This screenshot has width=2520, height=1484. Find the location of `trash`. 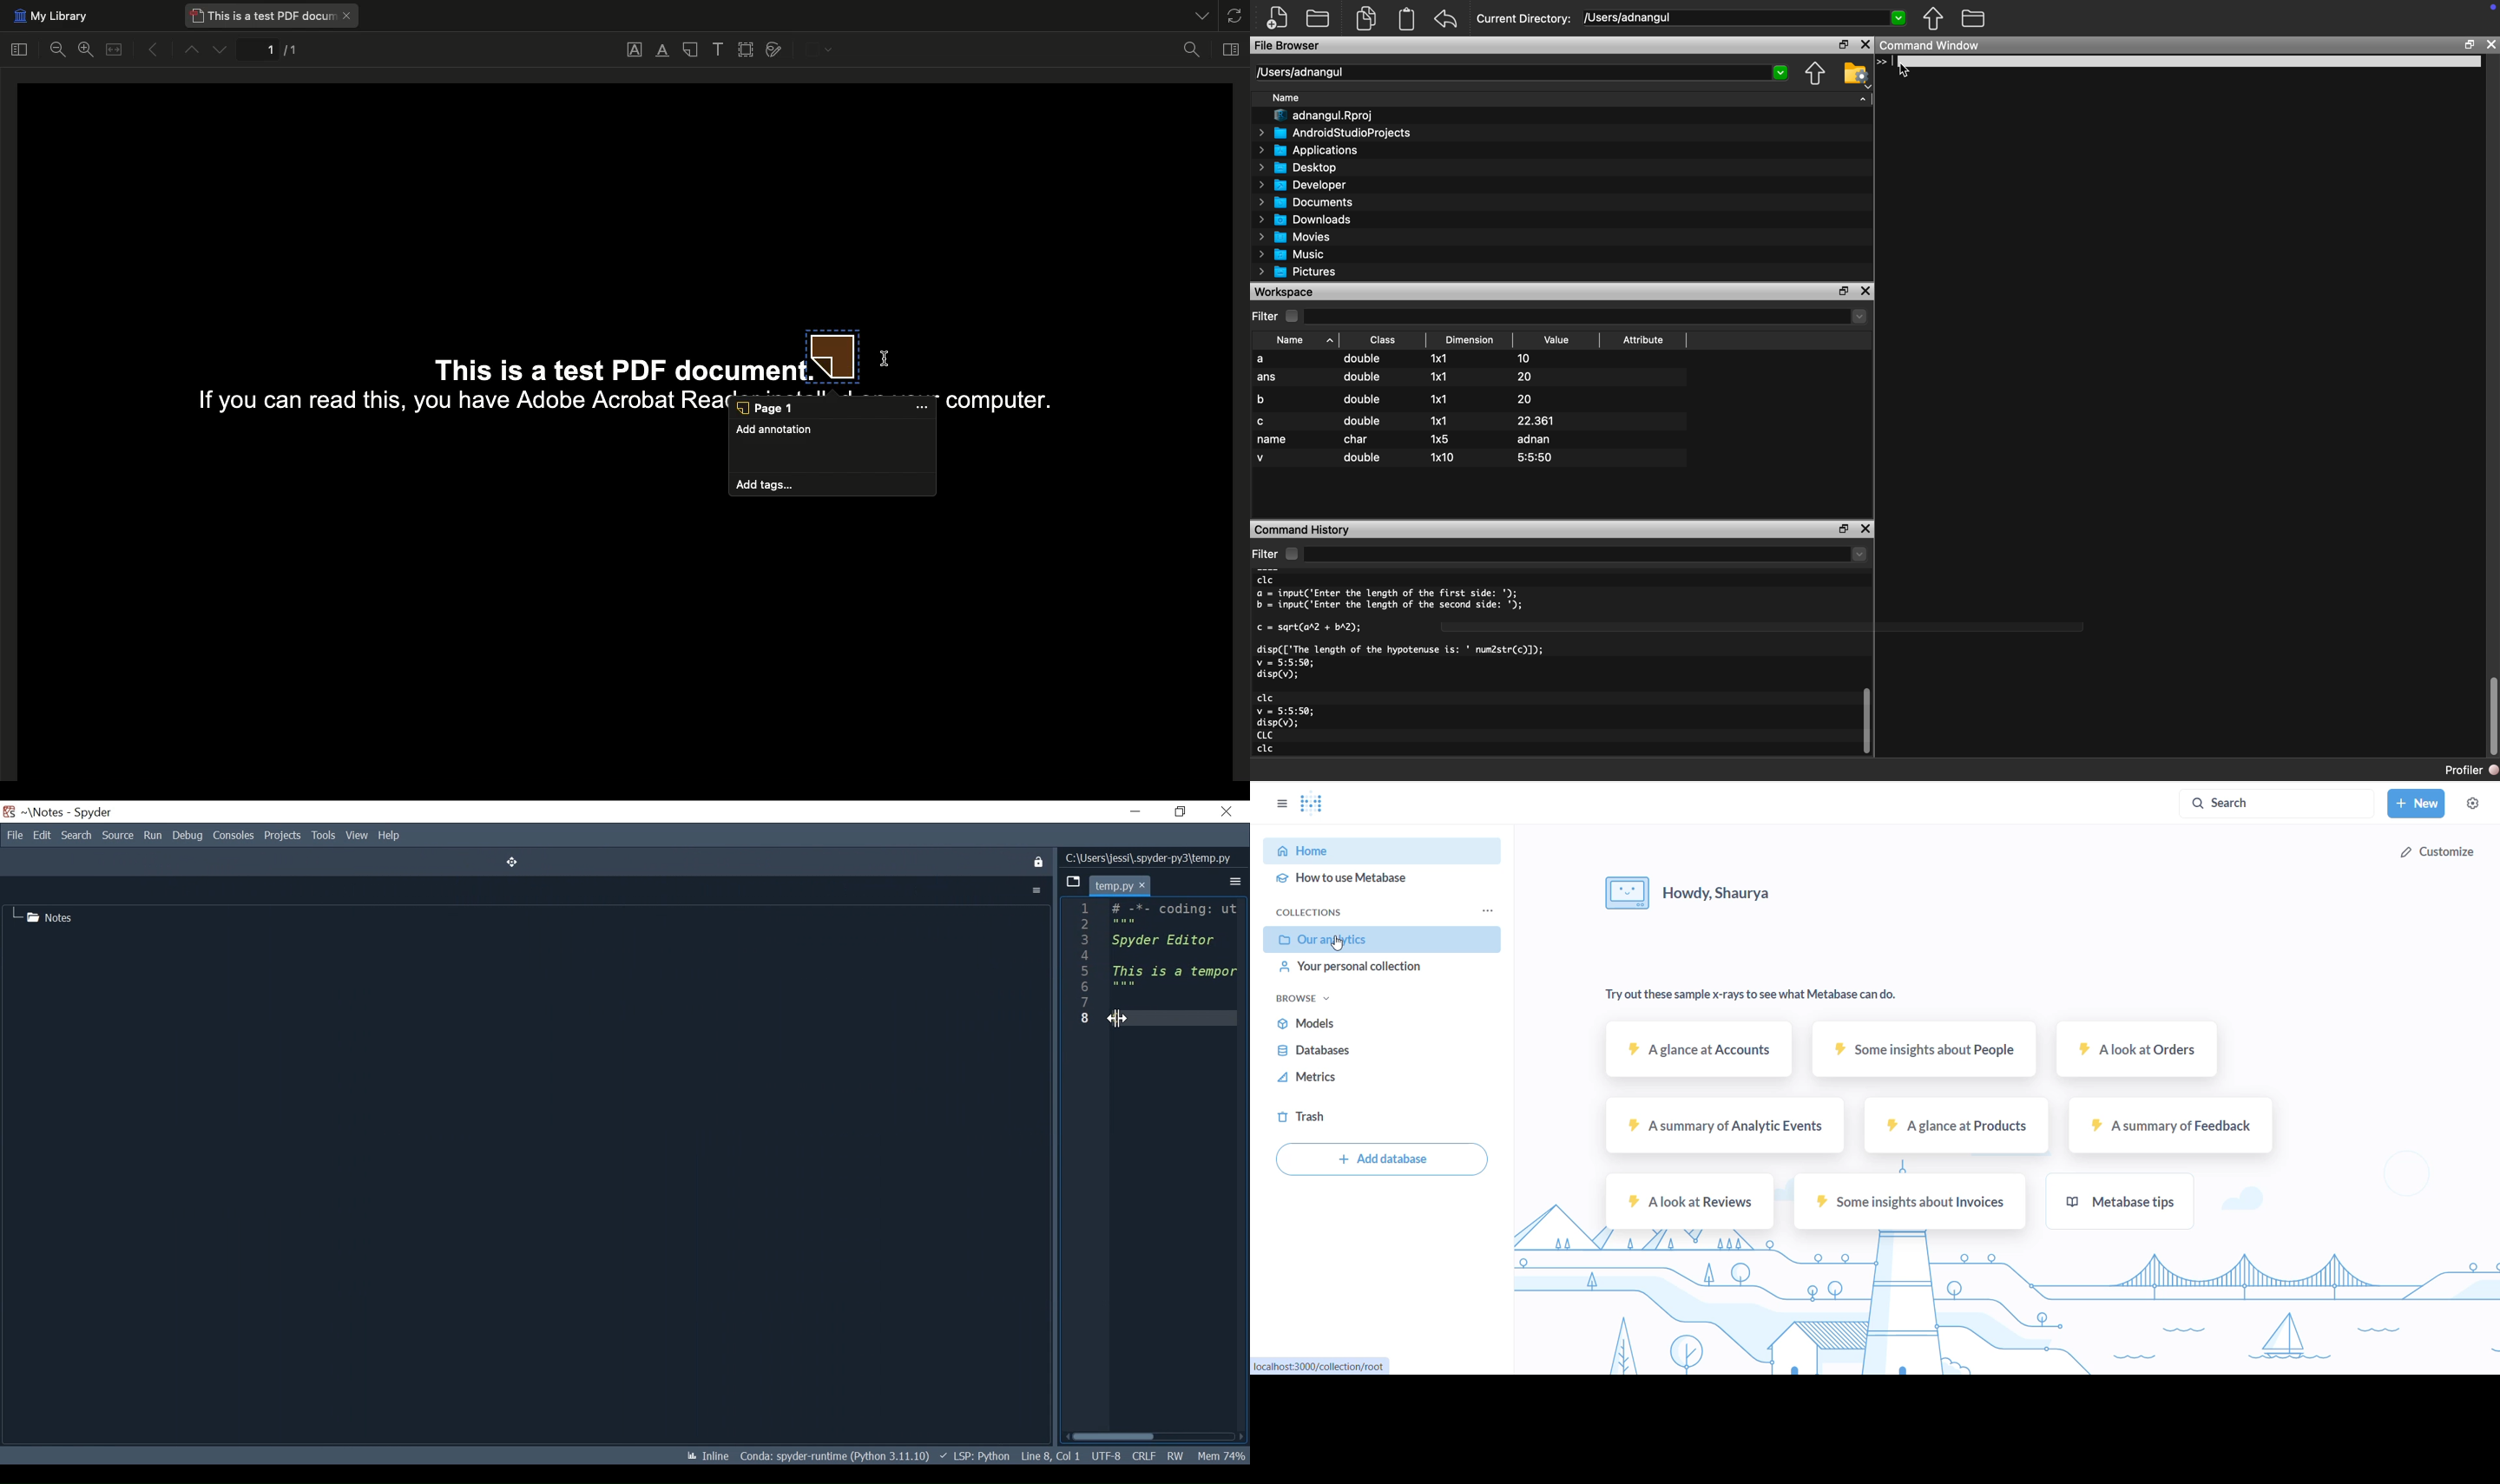

trash is located at coordinates (1334, 1118).